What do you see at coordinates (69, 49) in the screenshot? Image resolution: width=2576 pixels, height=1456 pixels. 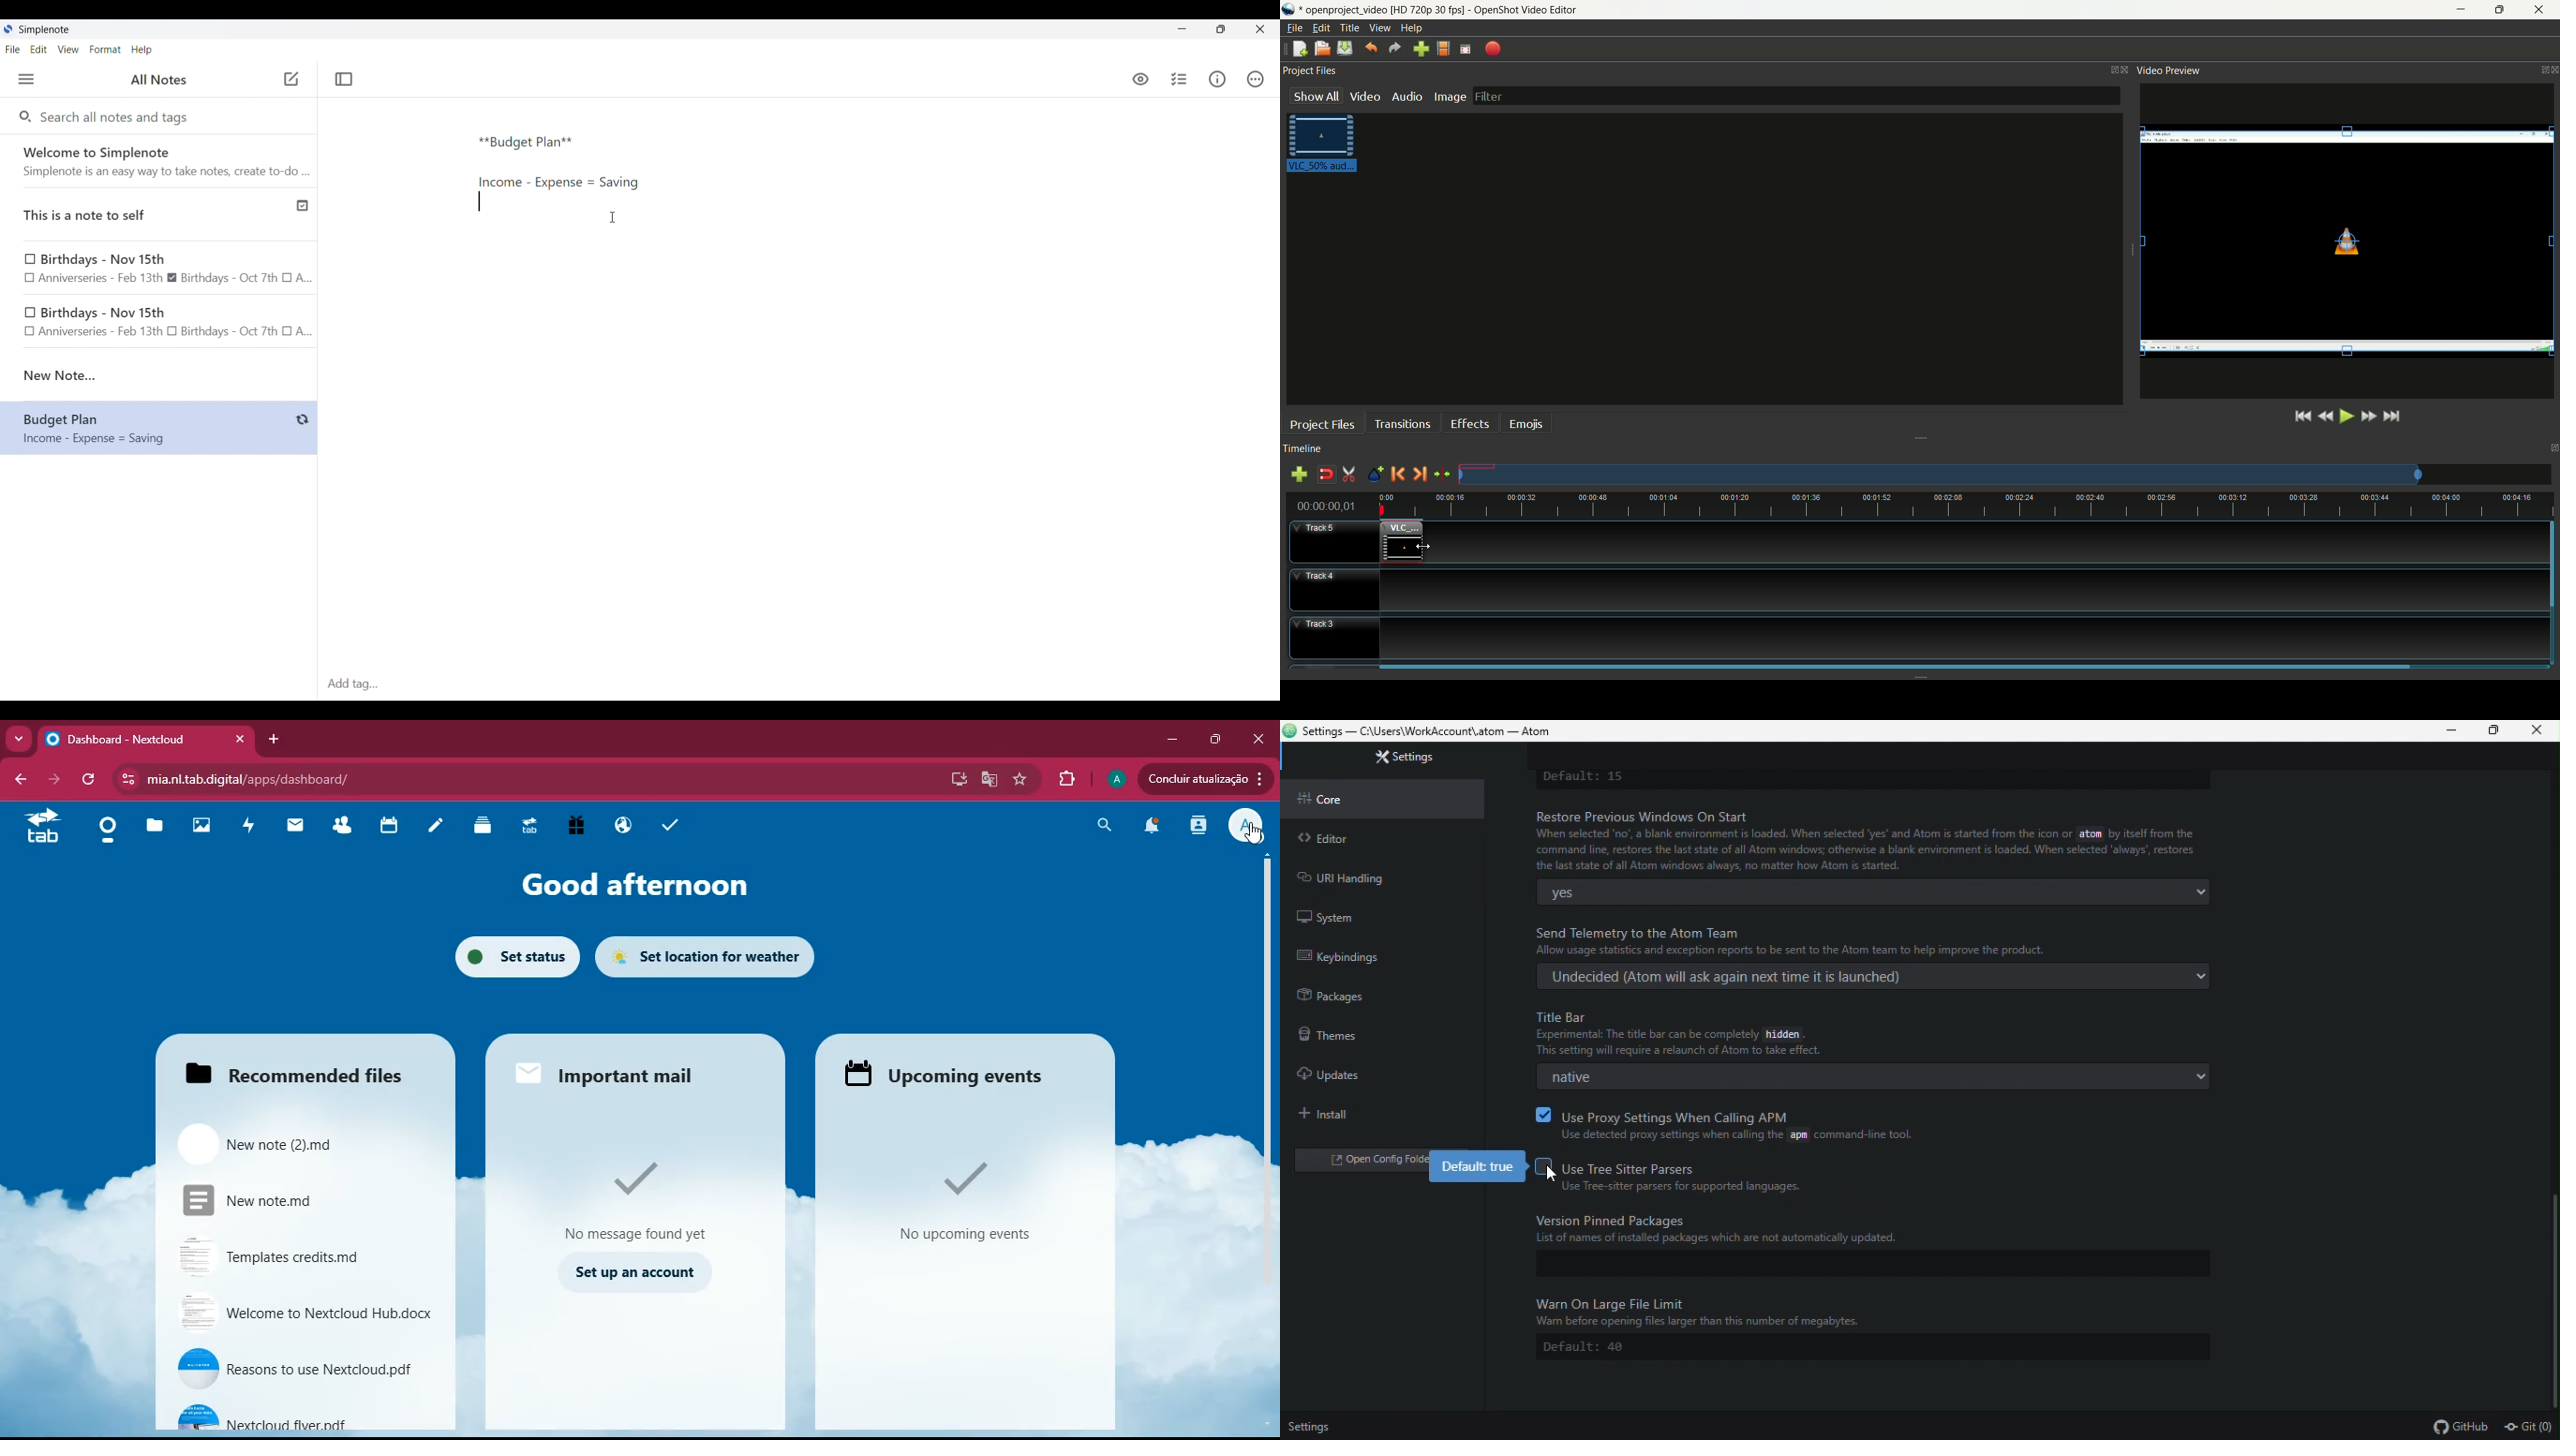 I see `View menu` at bounding box center [69, 49].